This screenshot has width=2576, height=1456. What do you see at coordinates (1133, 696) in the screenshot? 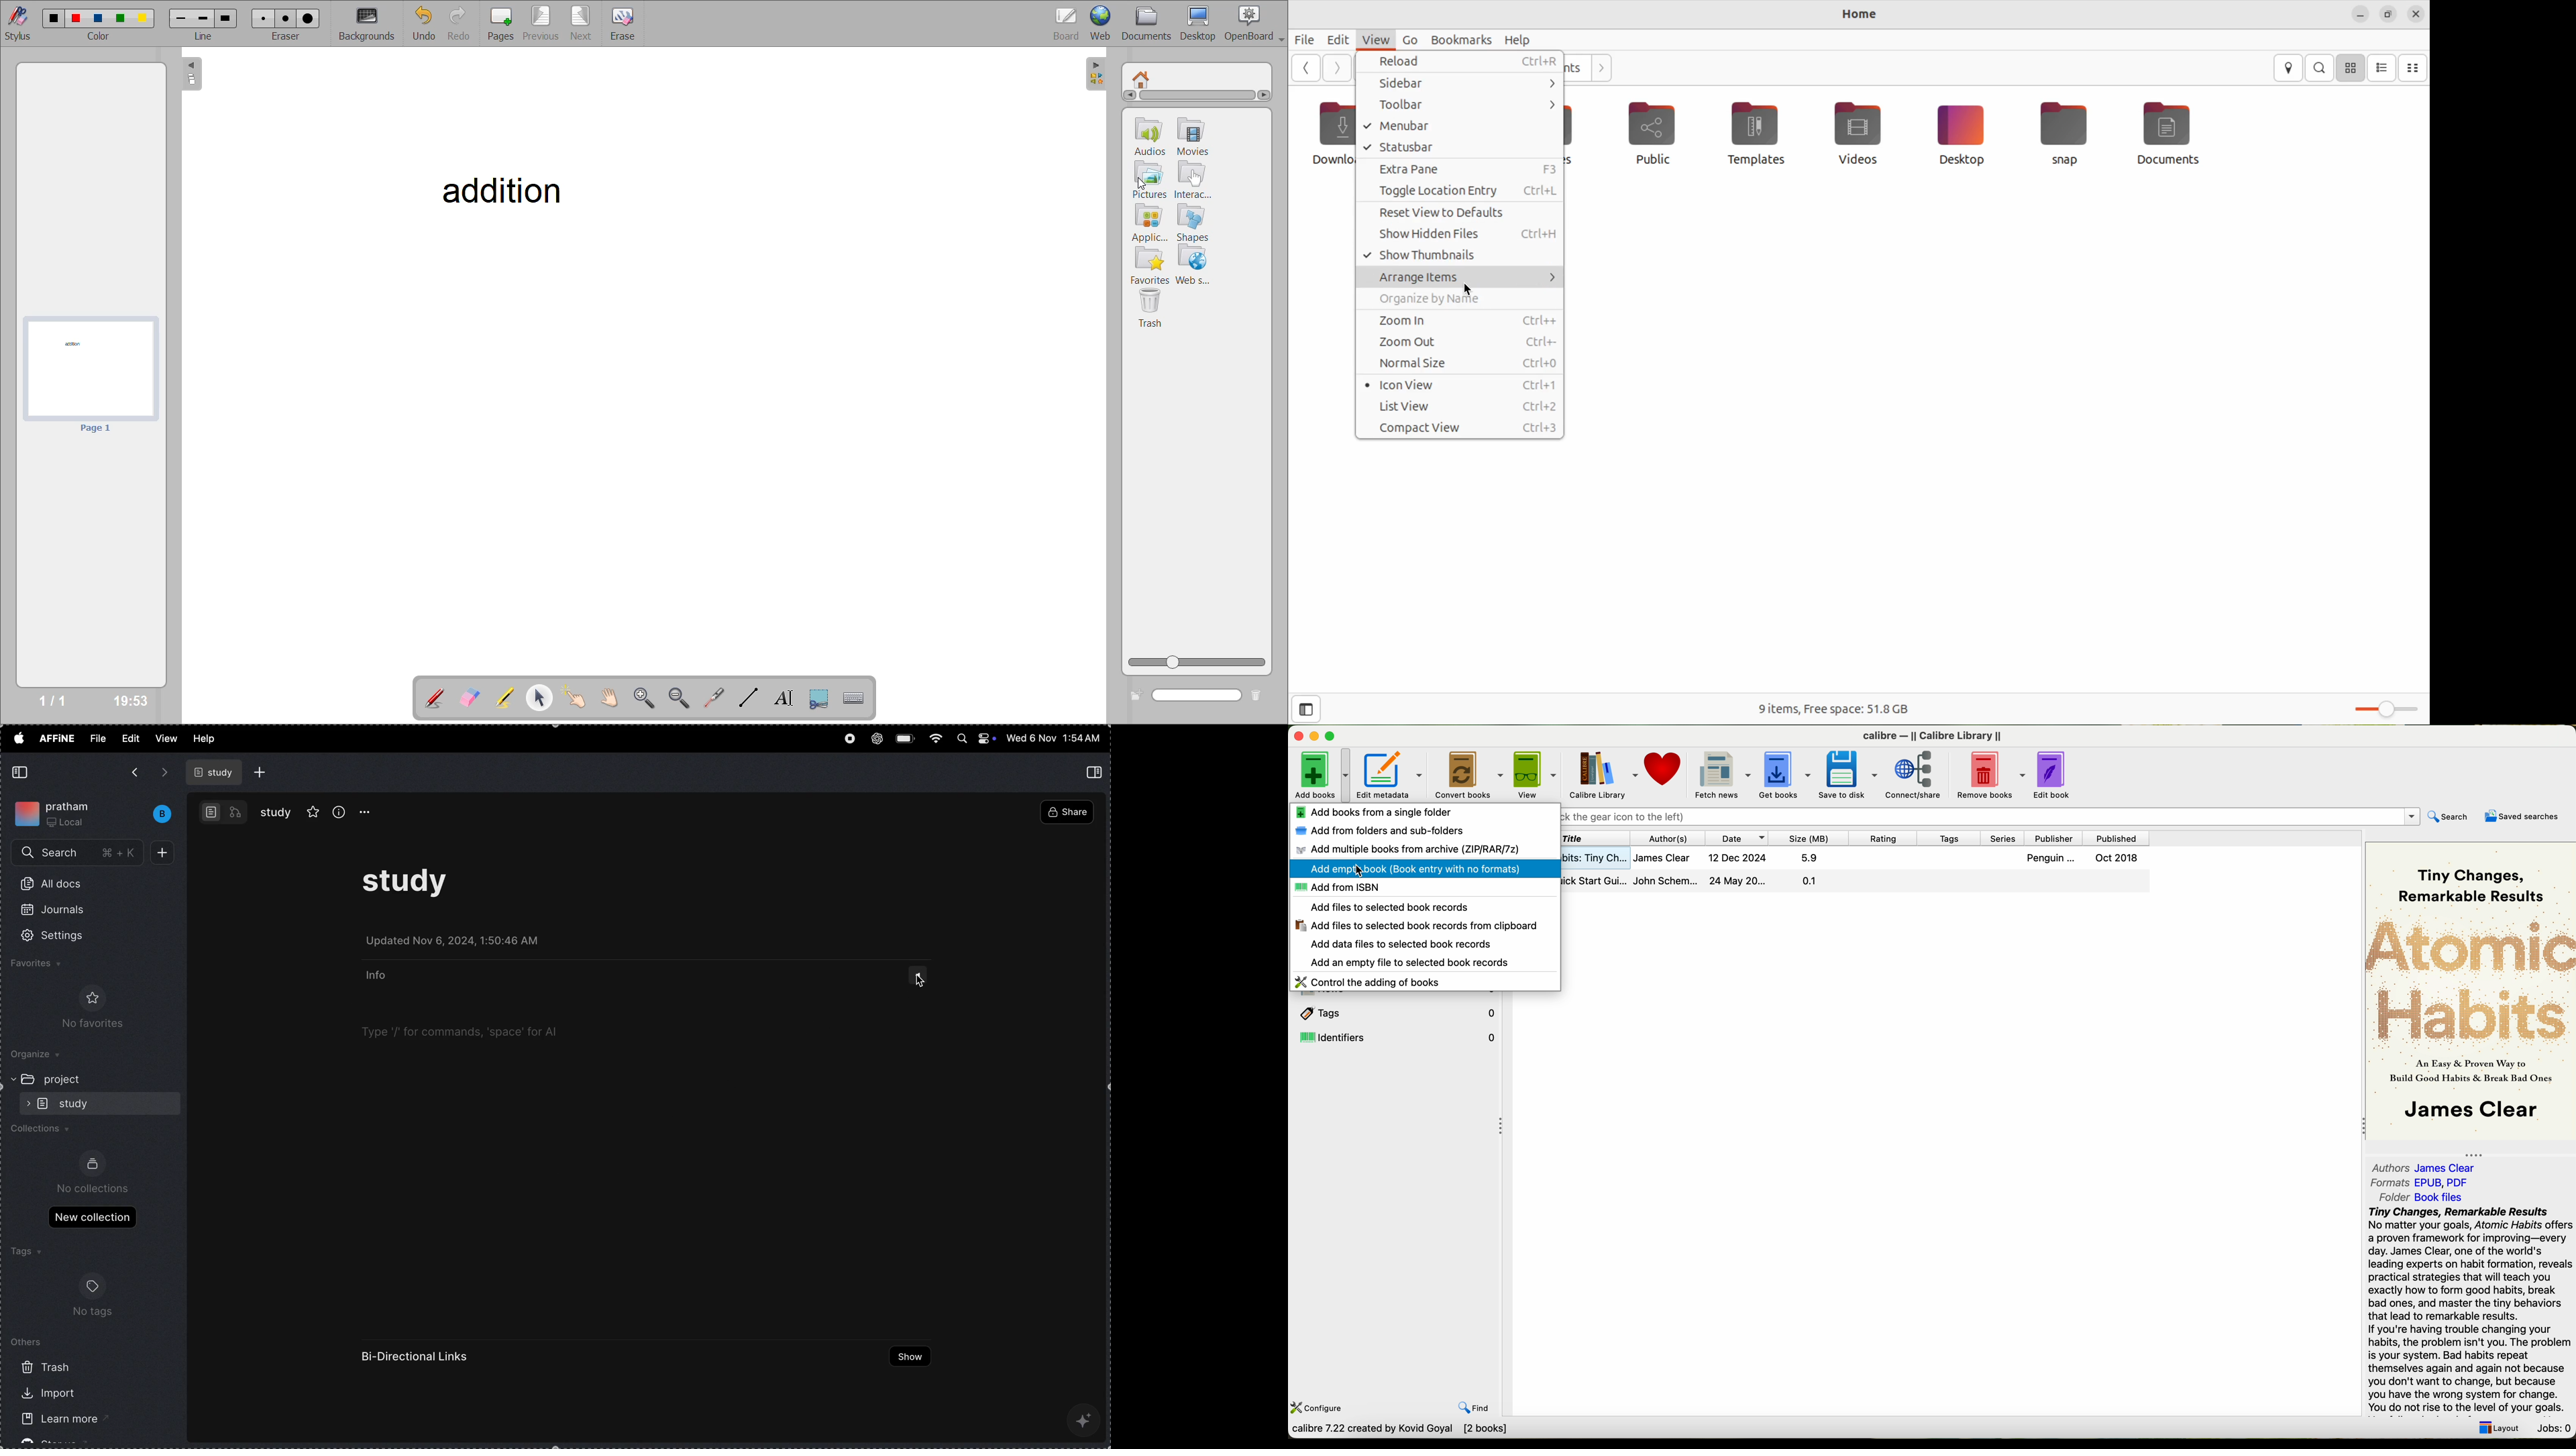
I see `add folder` at bounding box center [1133, 696].